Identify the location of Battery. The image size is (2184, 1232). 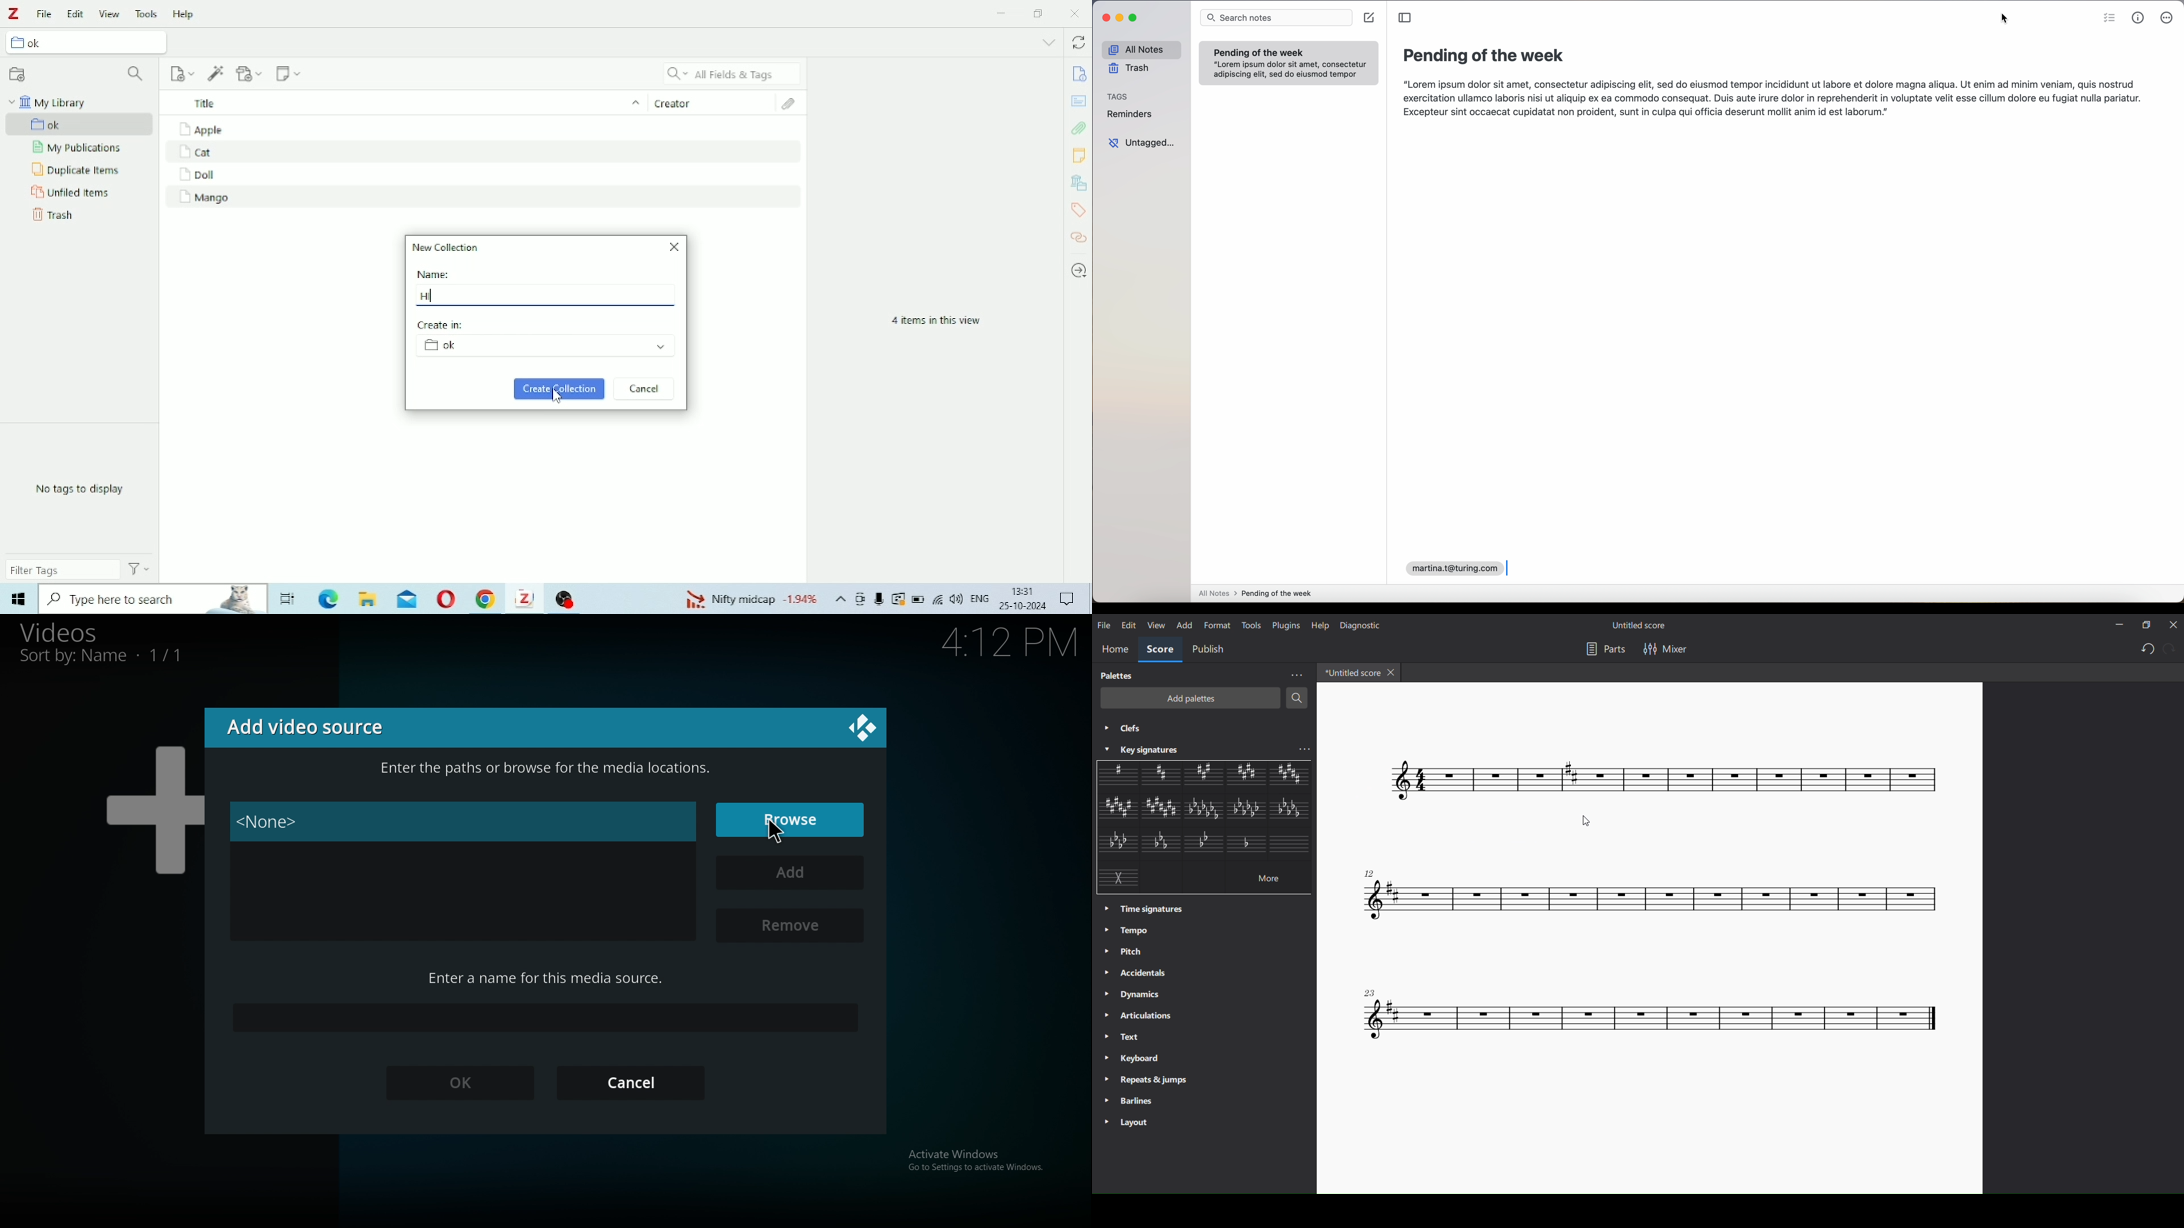
(918, 599).